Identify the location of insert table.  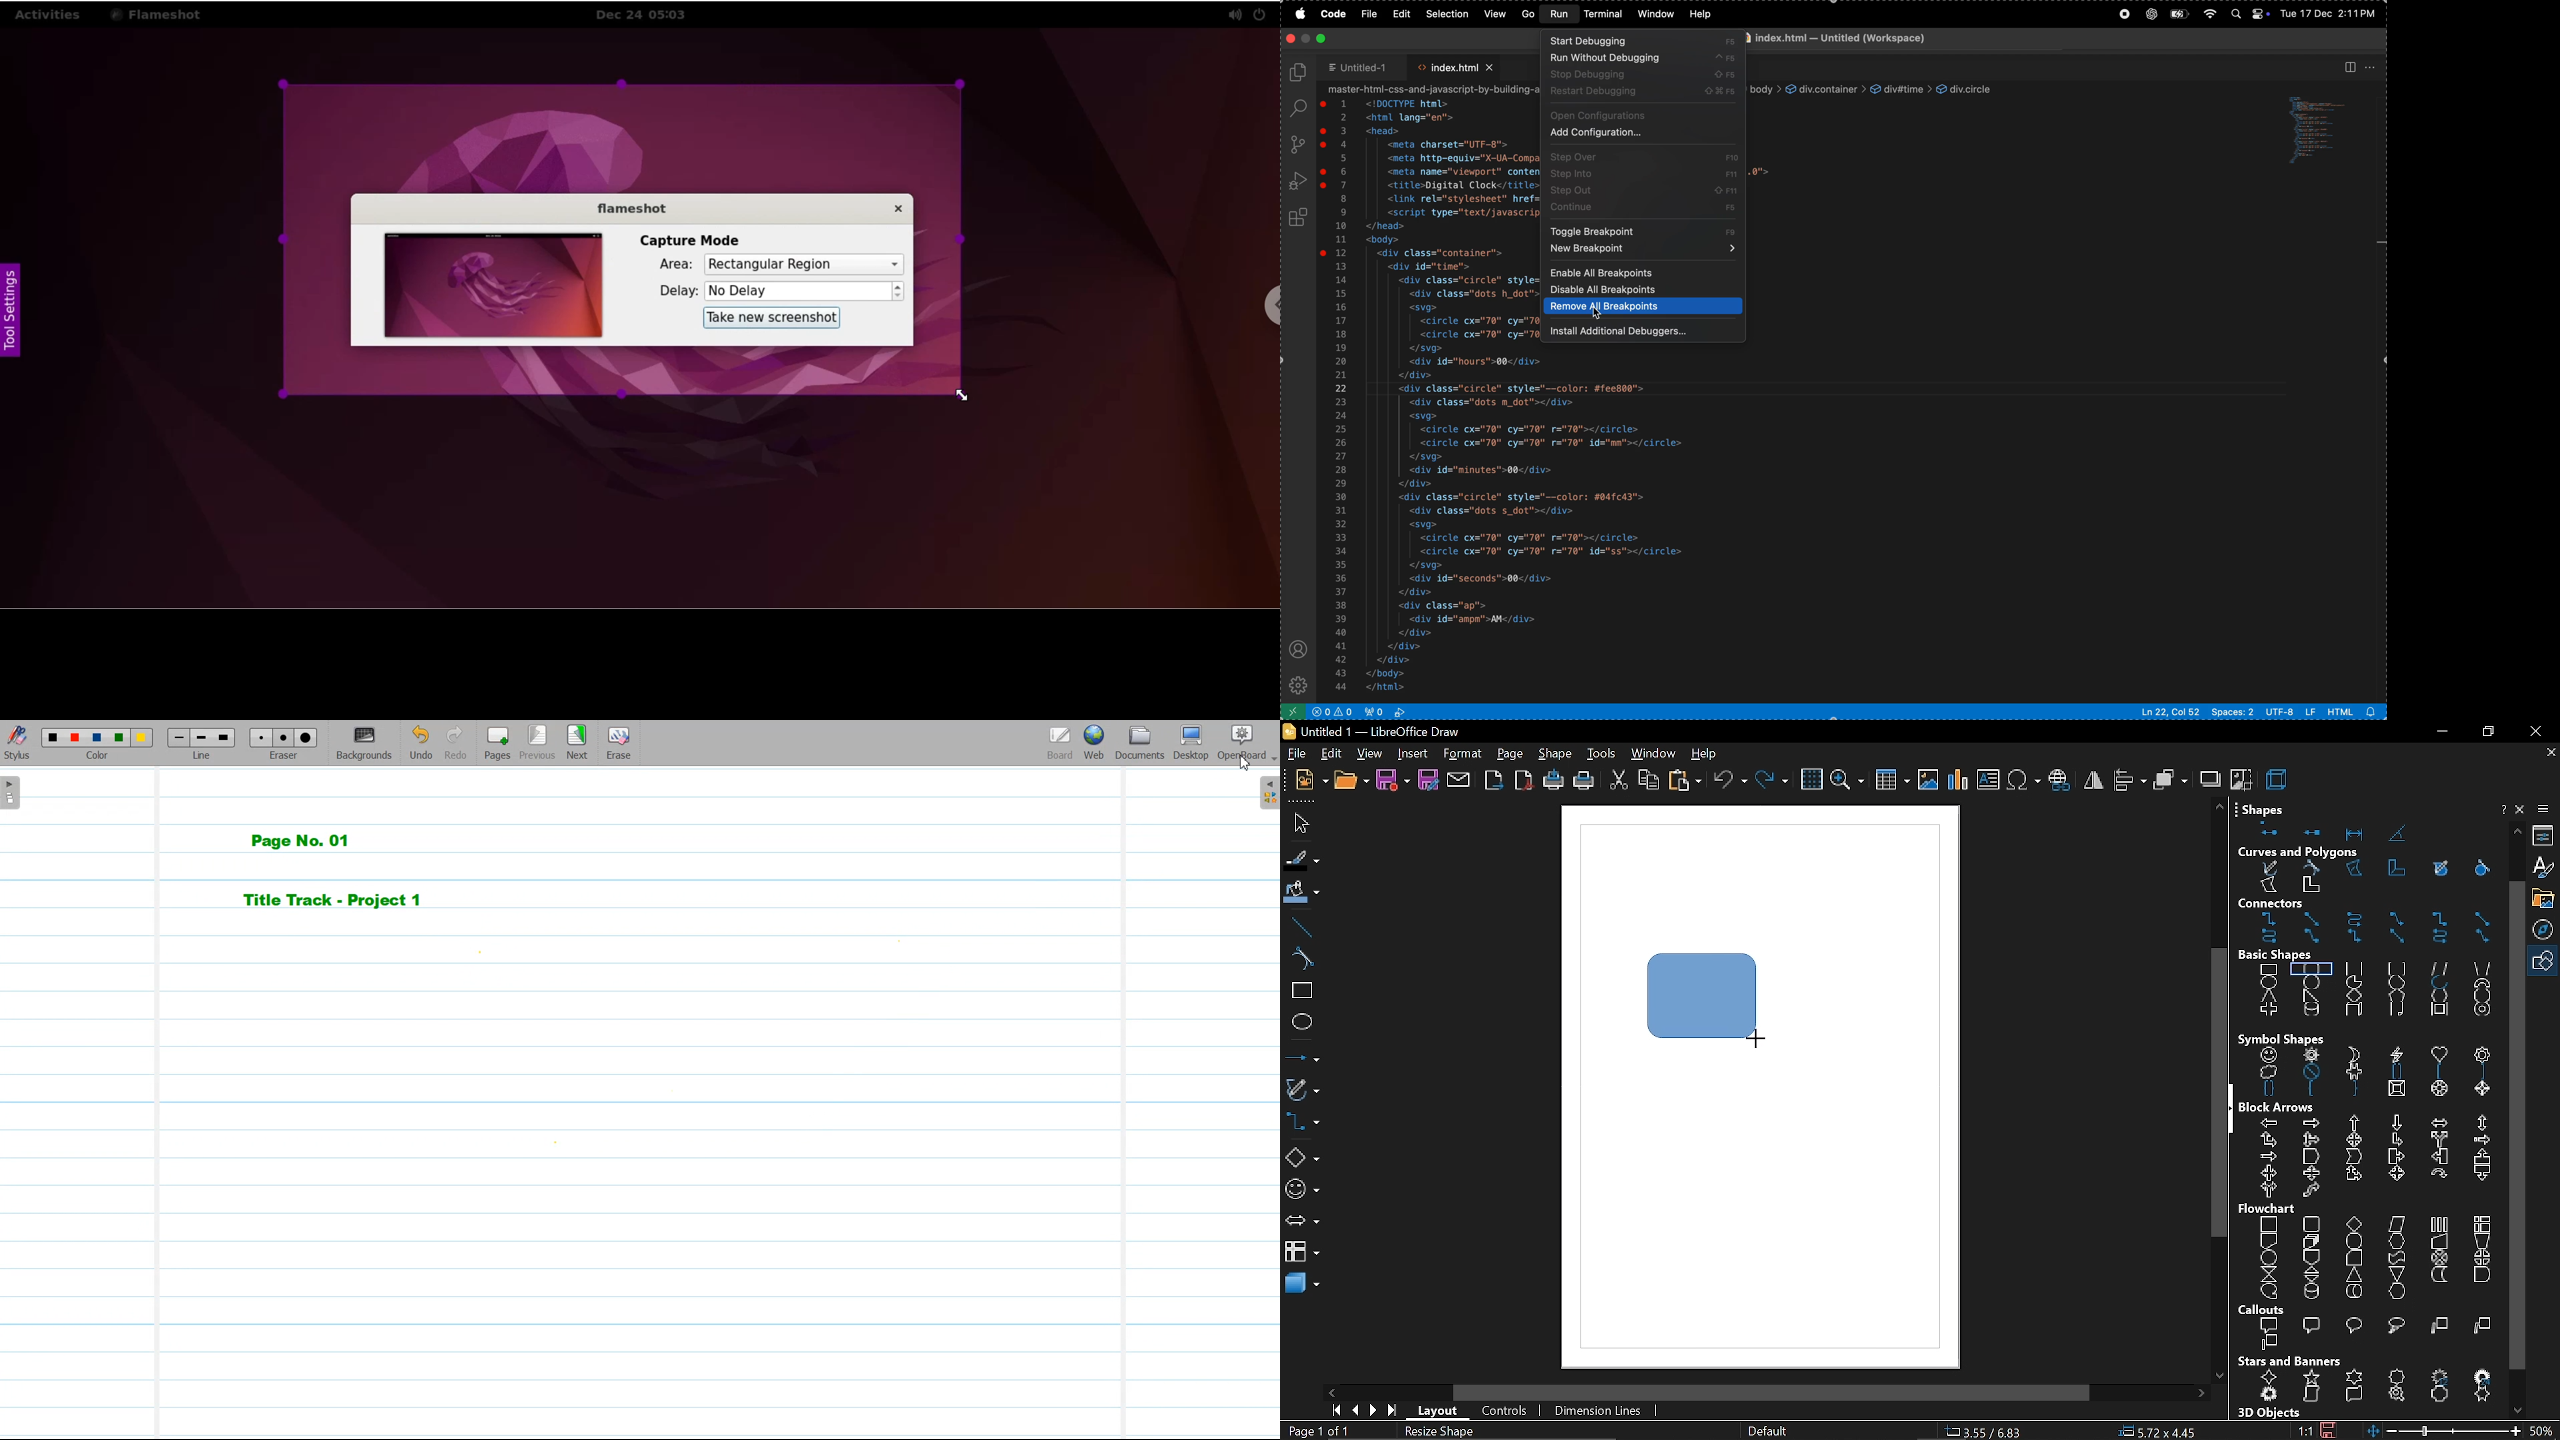
(1893, 783).